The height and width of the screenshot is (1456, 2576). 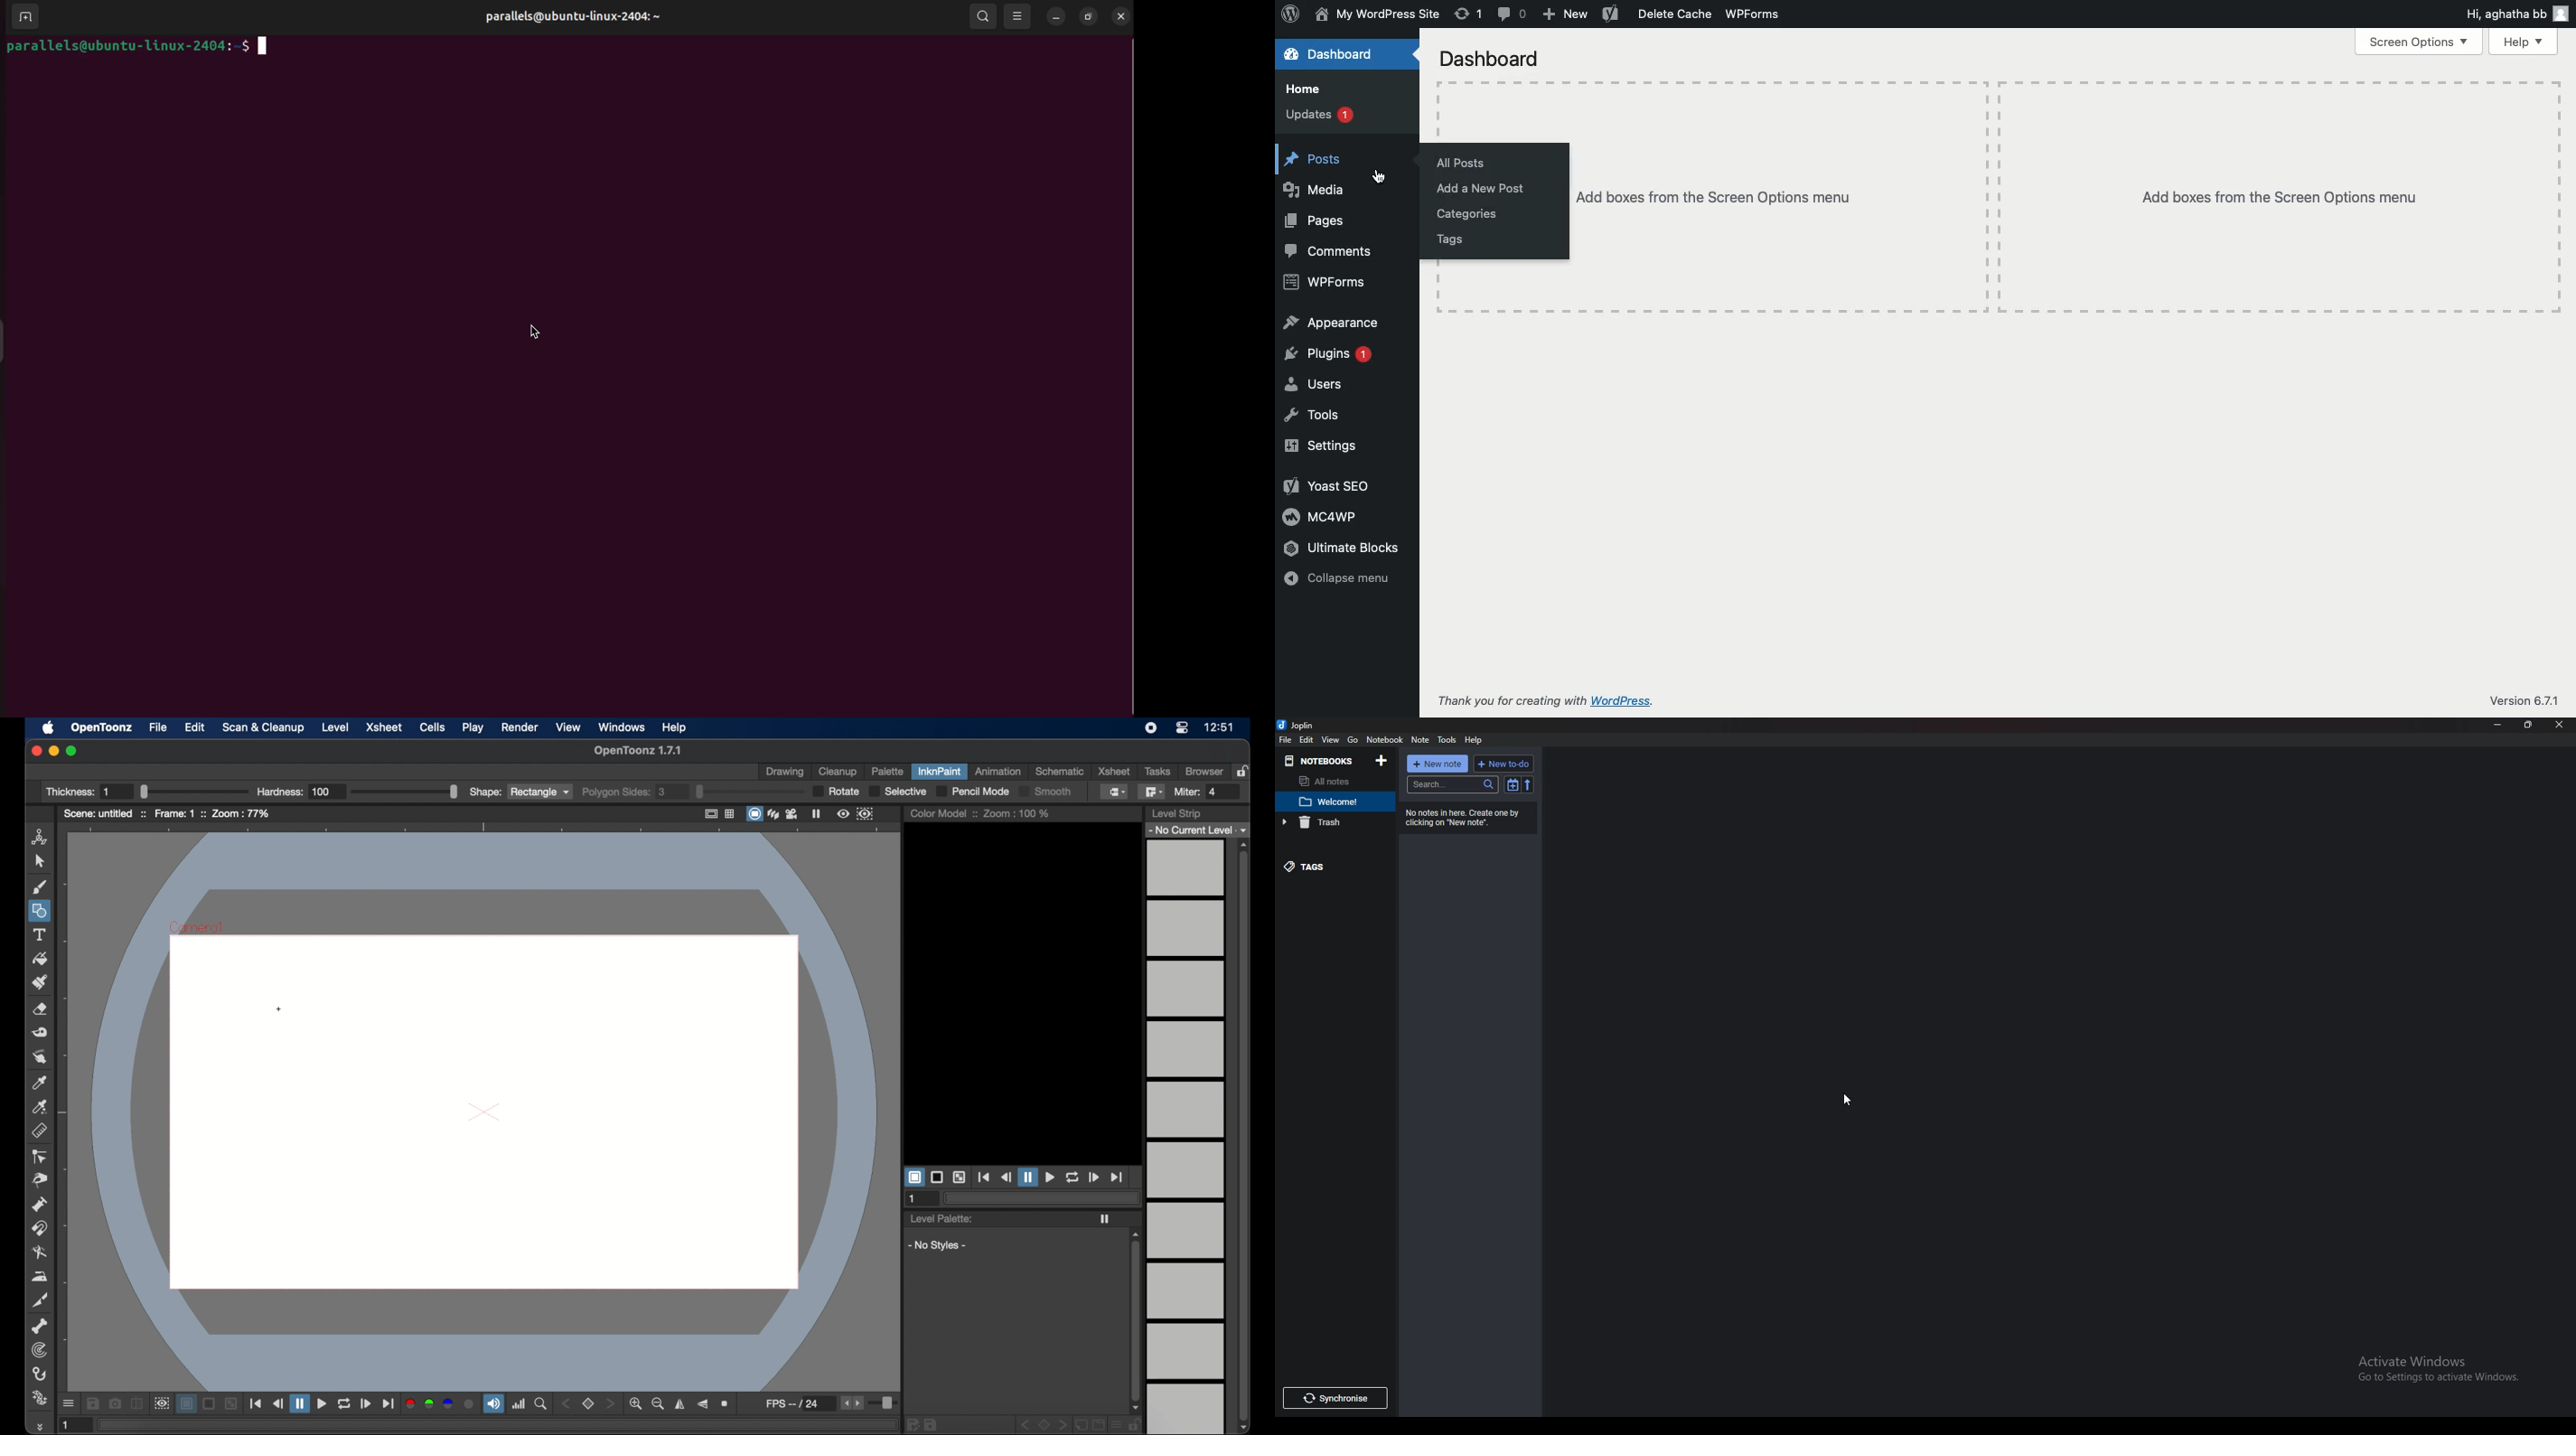 What do you see at coordinates (972, 792) in the screenshot?
I see `pencil mode` at bounding box center [972, 792].